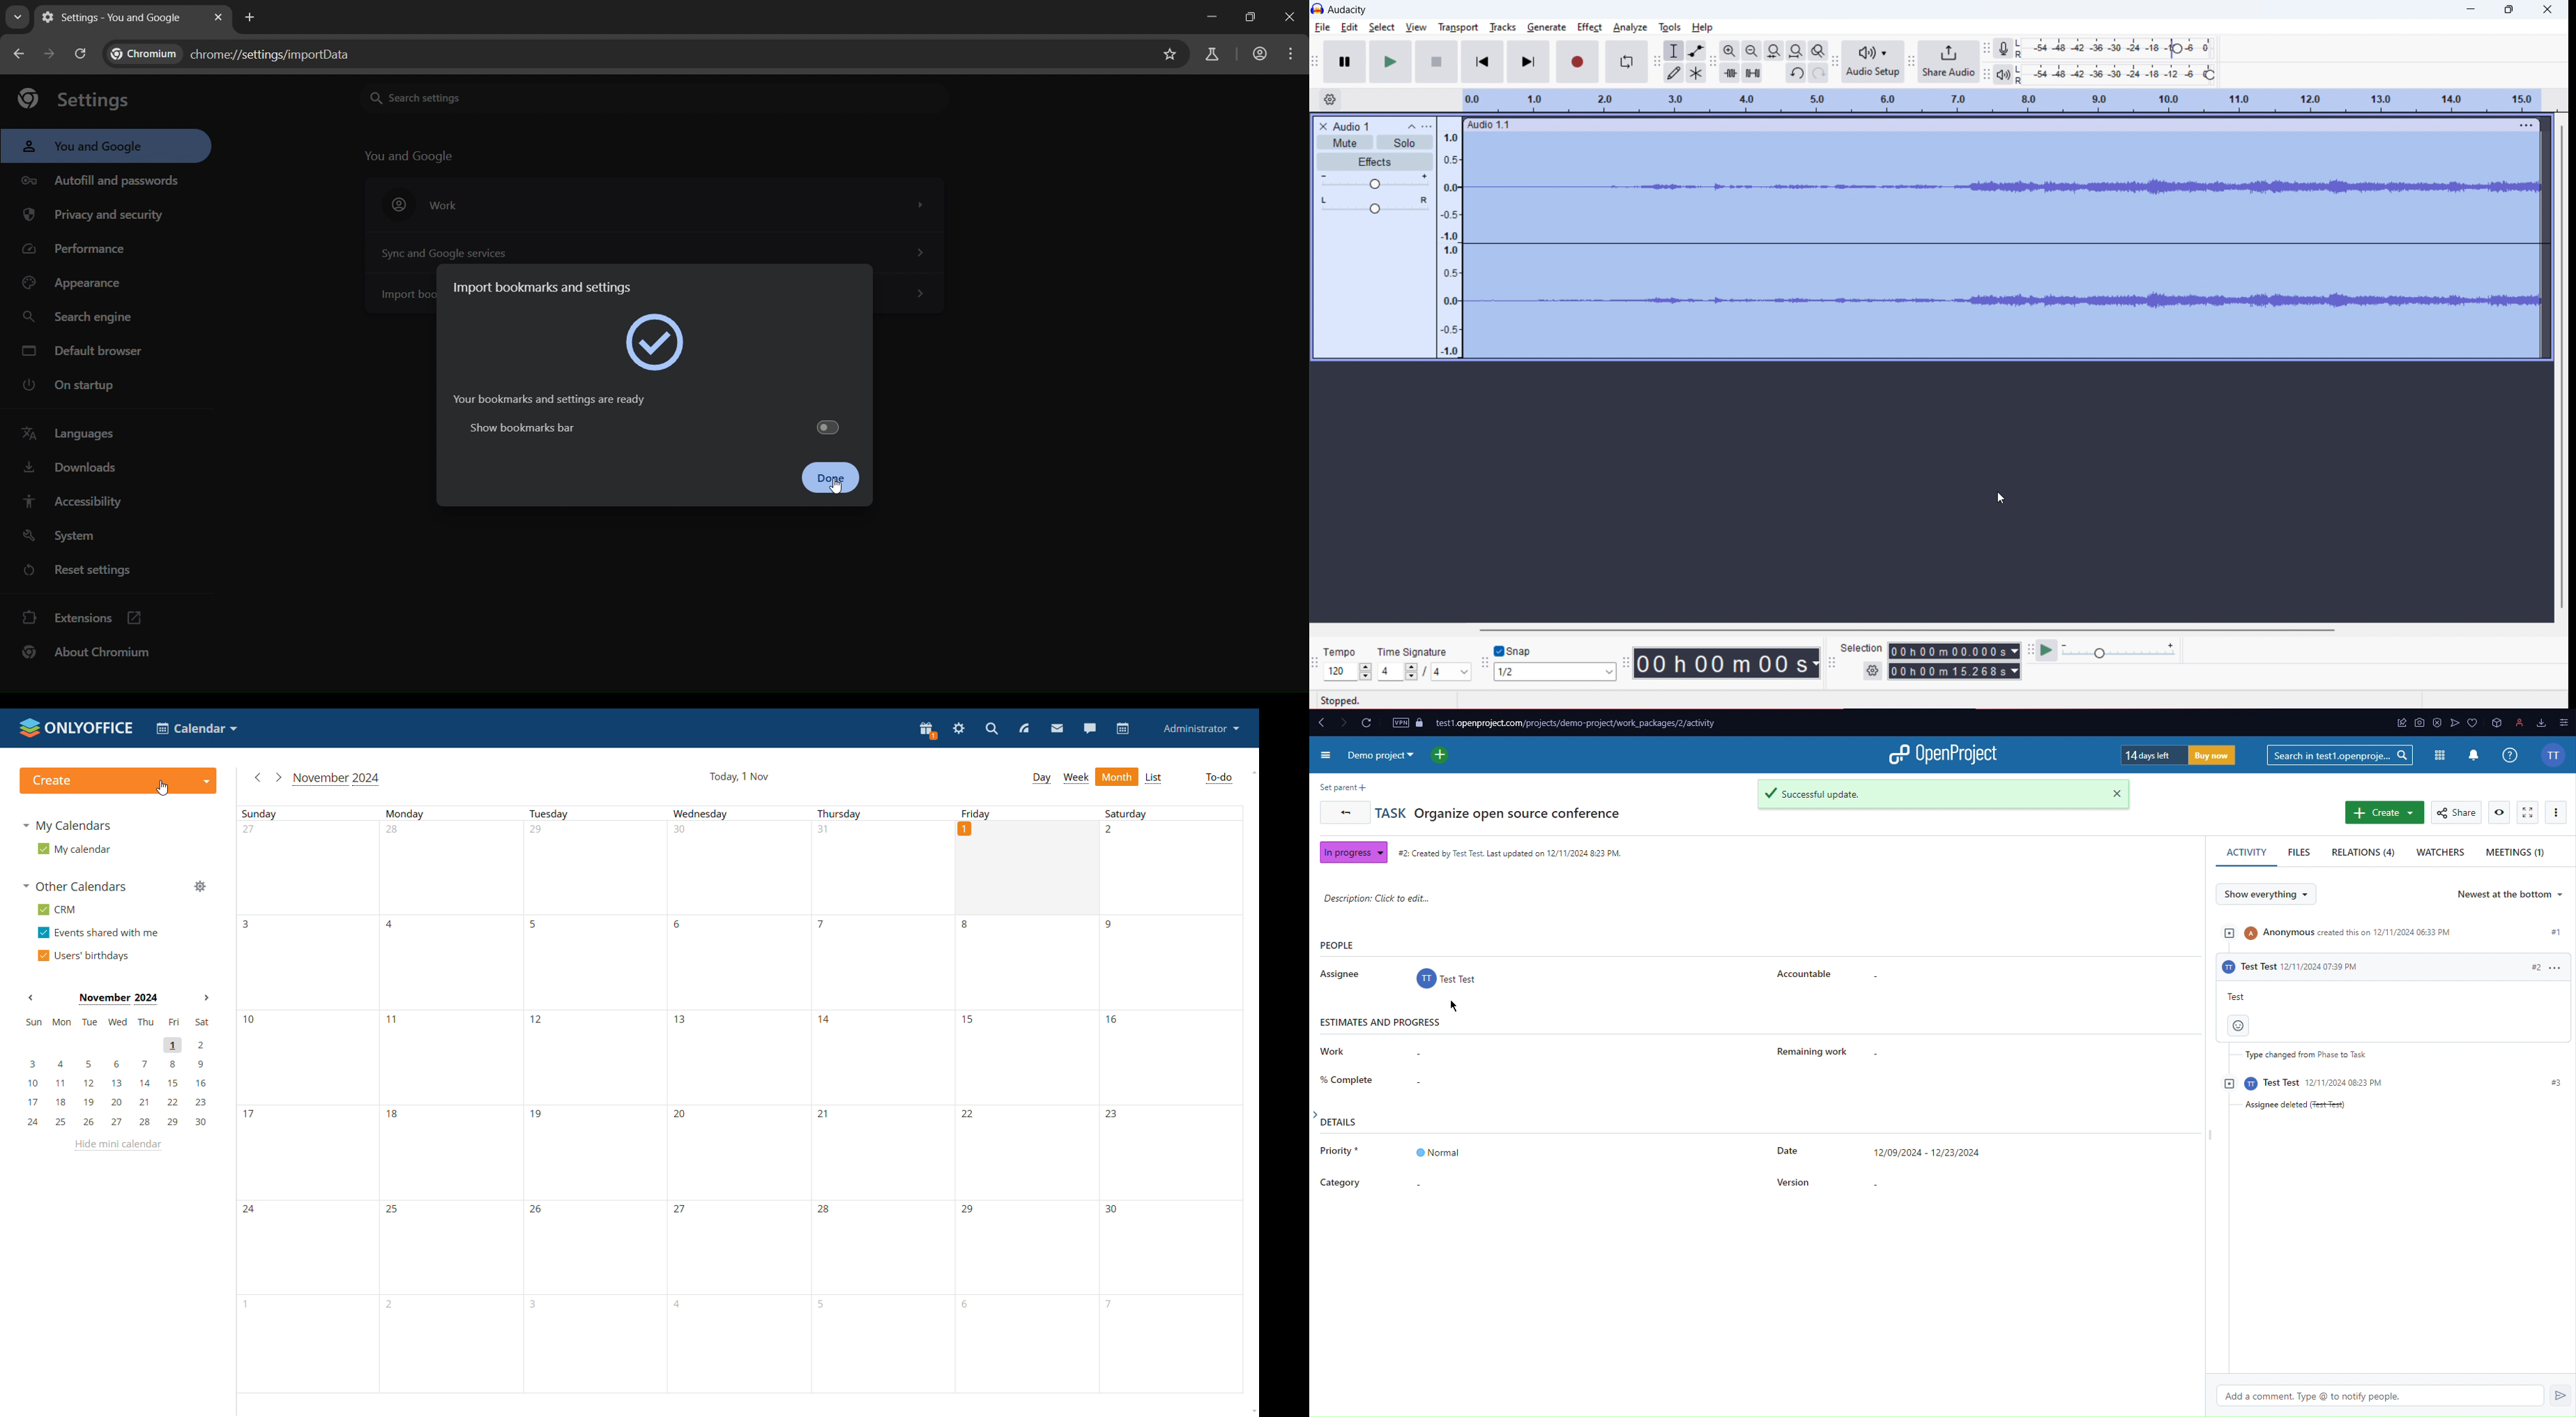 Image resolution: width=2576 pixels, height=1428 pixels. Describe the element at coordinates (1832, 660) in the screenshot. I see `selection toolbar` at that location.